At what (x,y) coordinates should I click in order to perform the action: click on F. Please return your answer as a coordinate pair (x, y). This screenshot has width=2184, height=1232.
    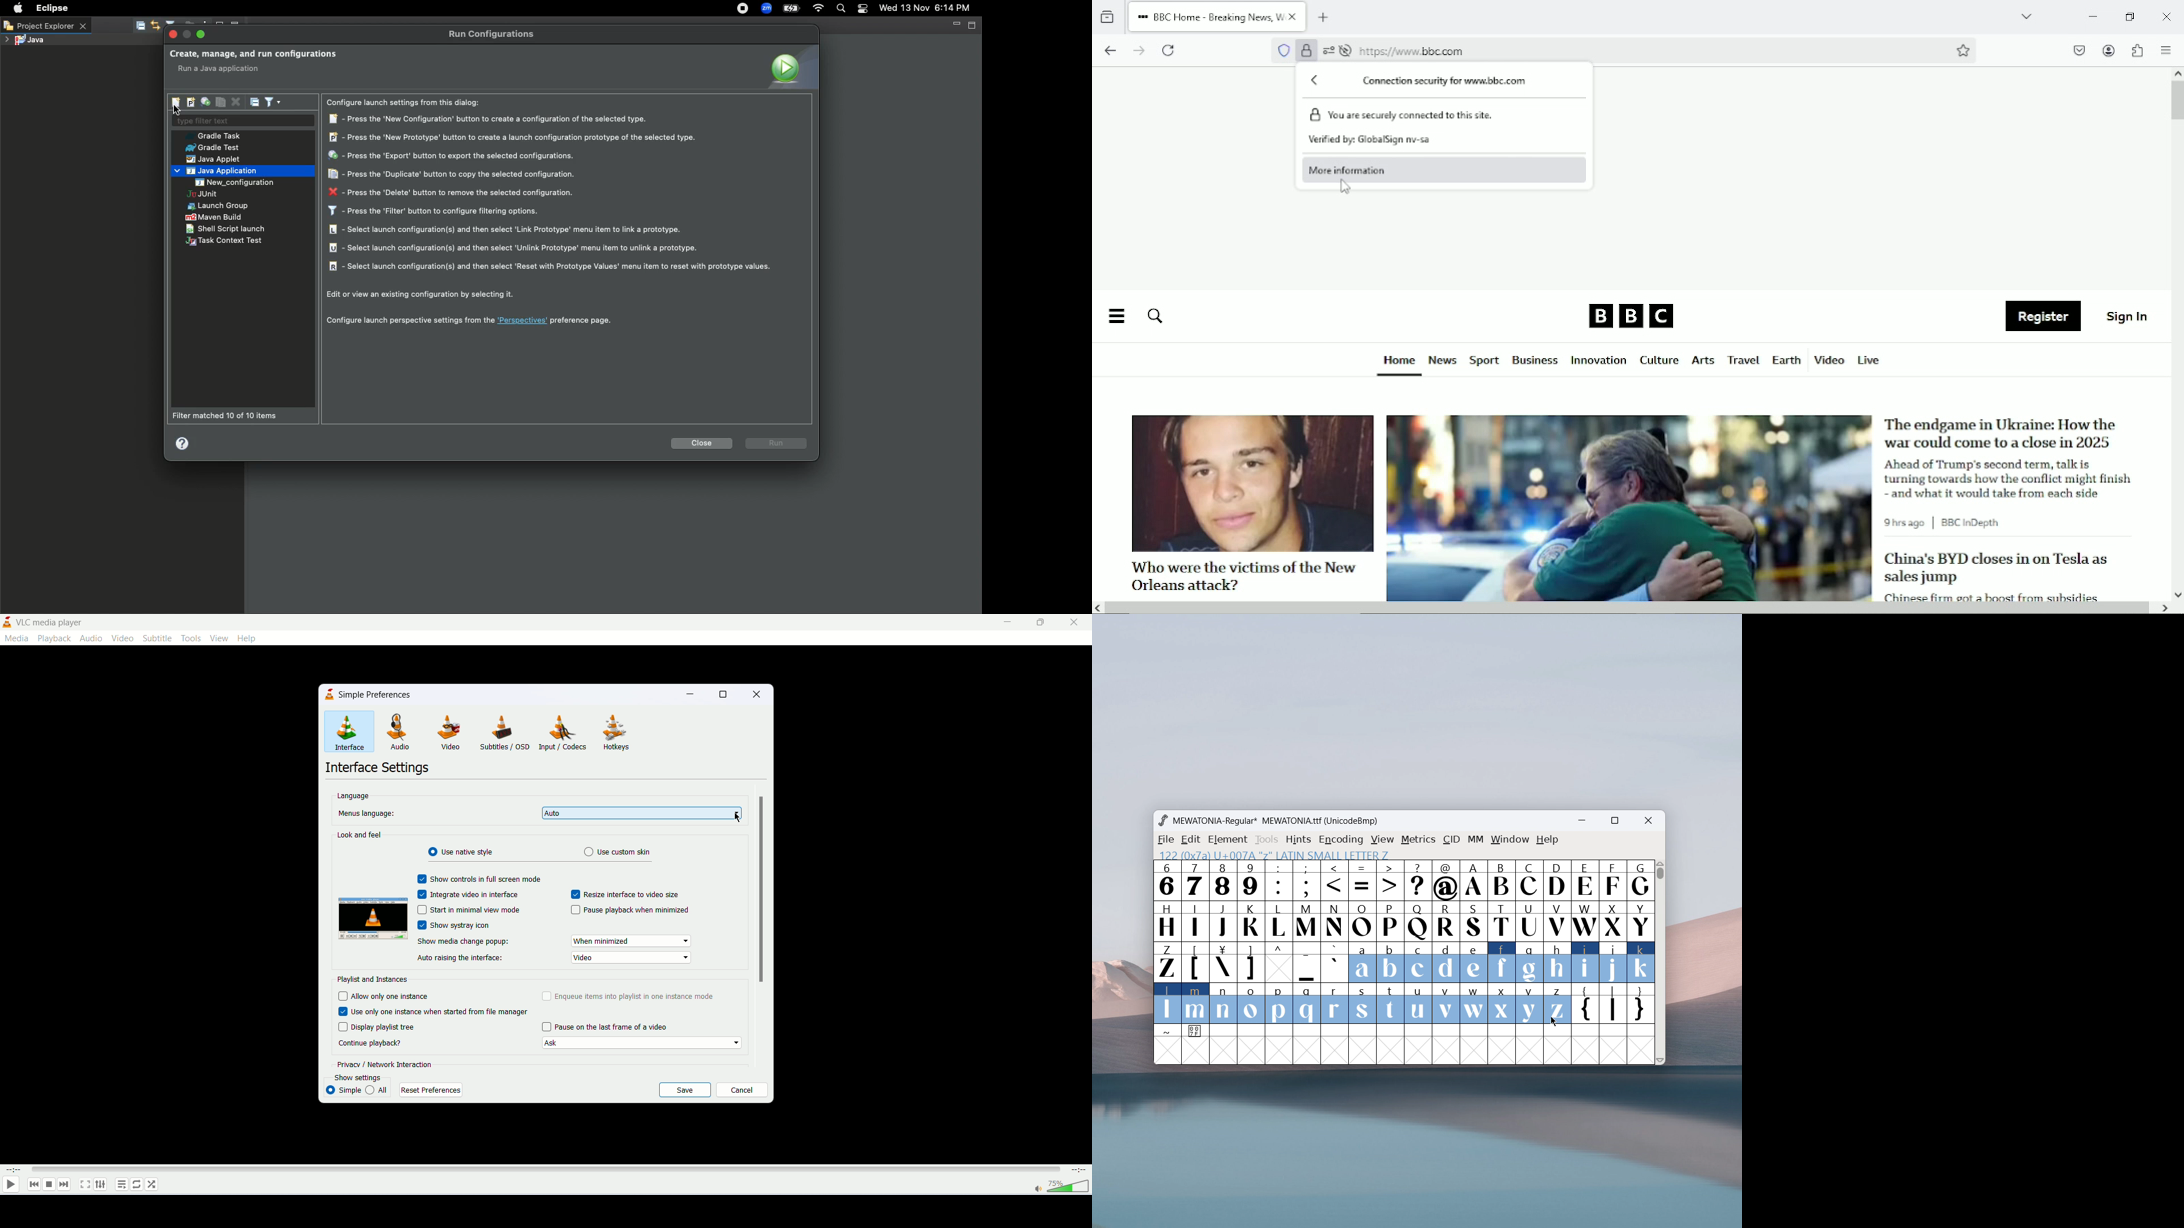
    Looking at the image, I should click on (1612, 879).